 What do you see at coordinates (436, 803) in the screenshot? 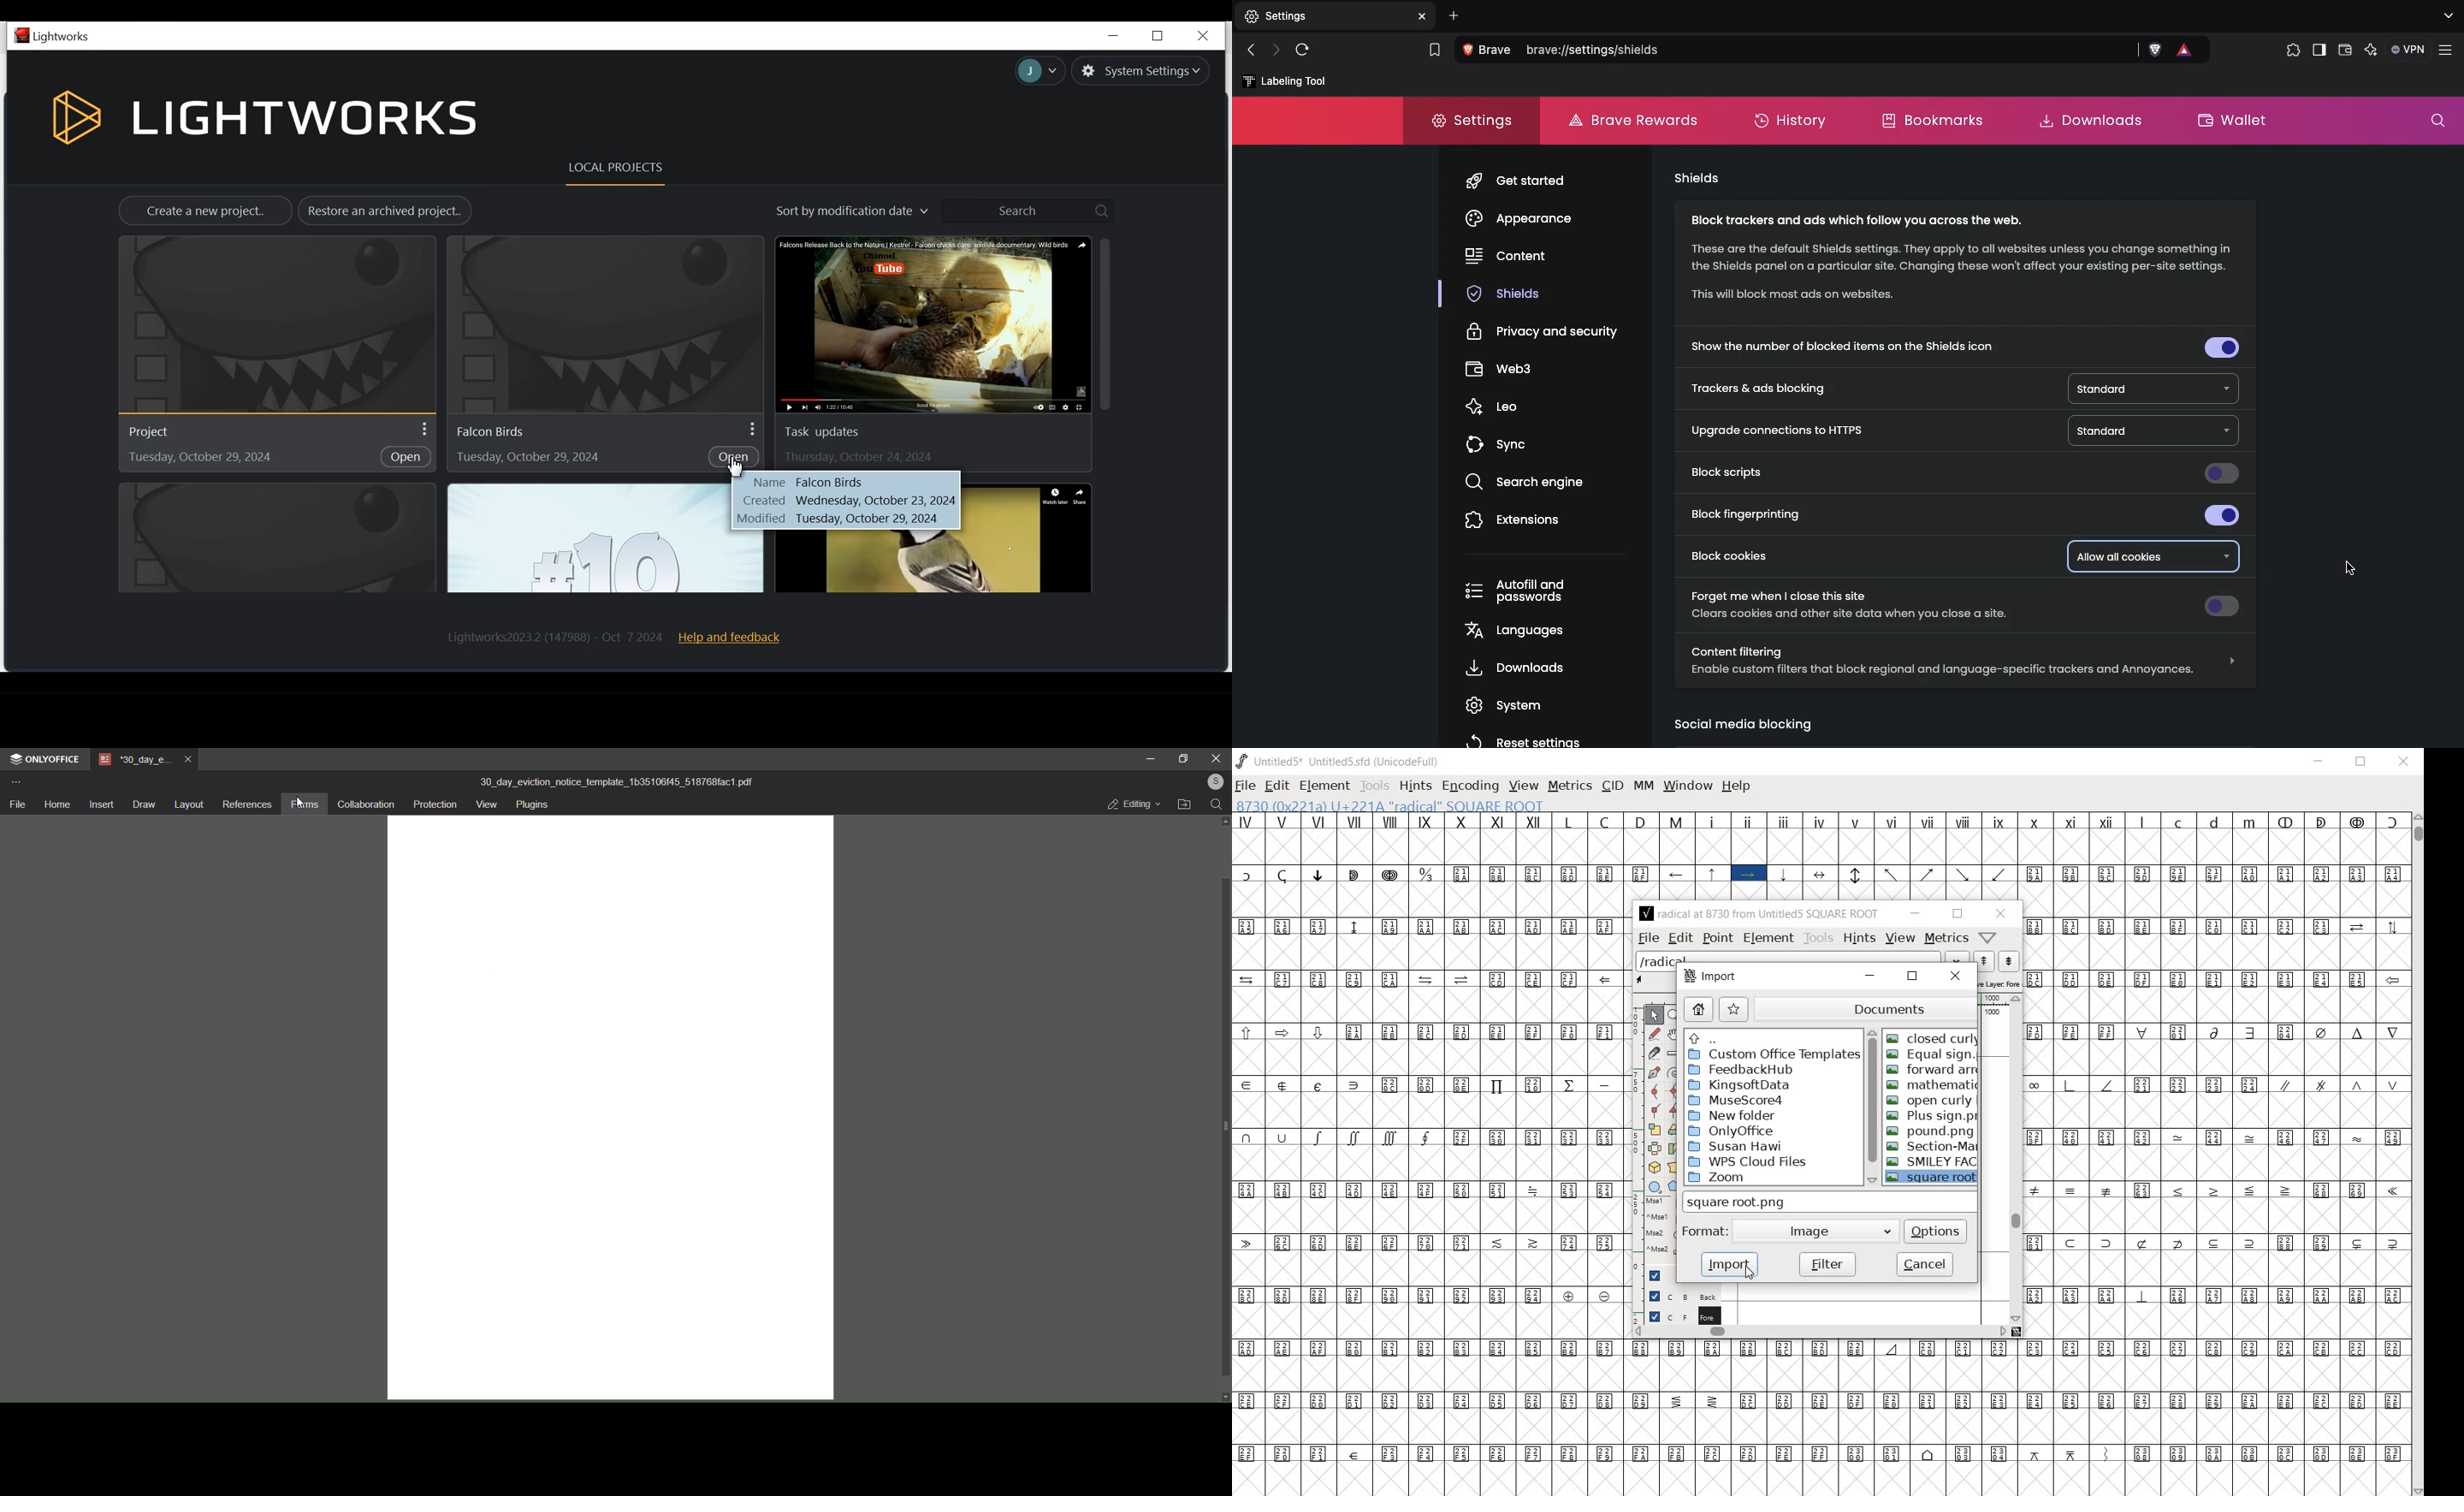
I see `protection` at bounding box center [436, 803].